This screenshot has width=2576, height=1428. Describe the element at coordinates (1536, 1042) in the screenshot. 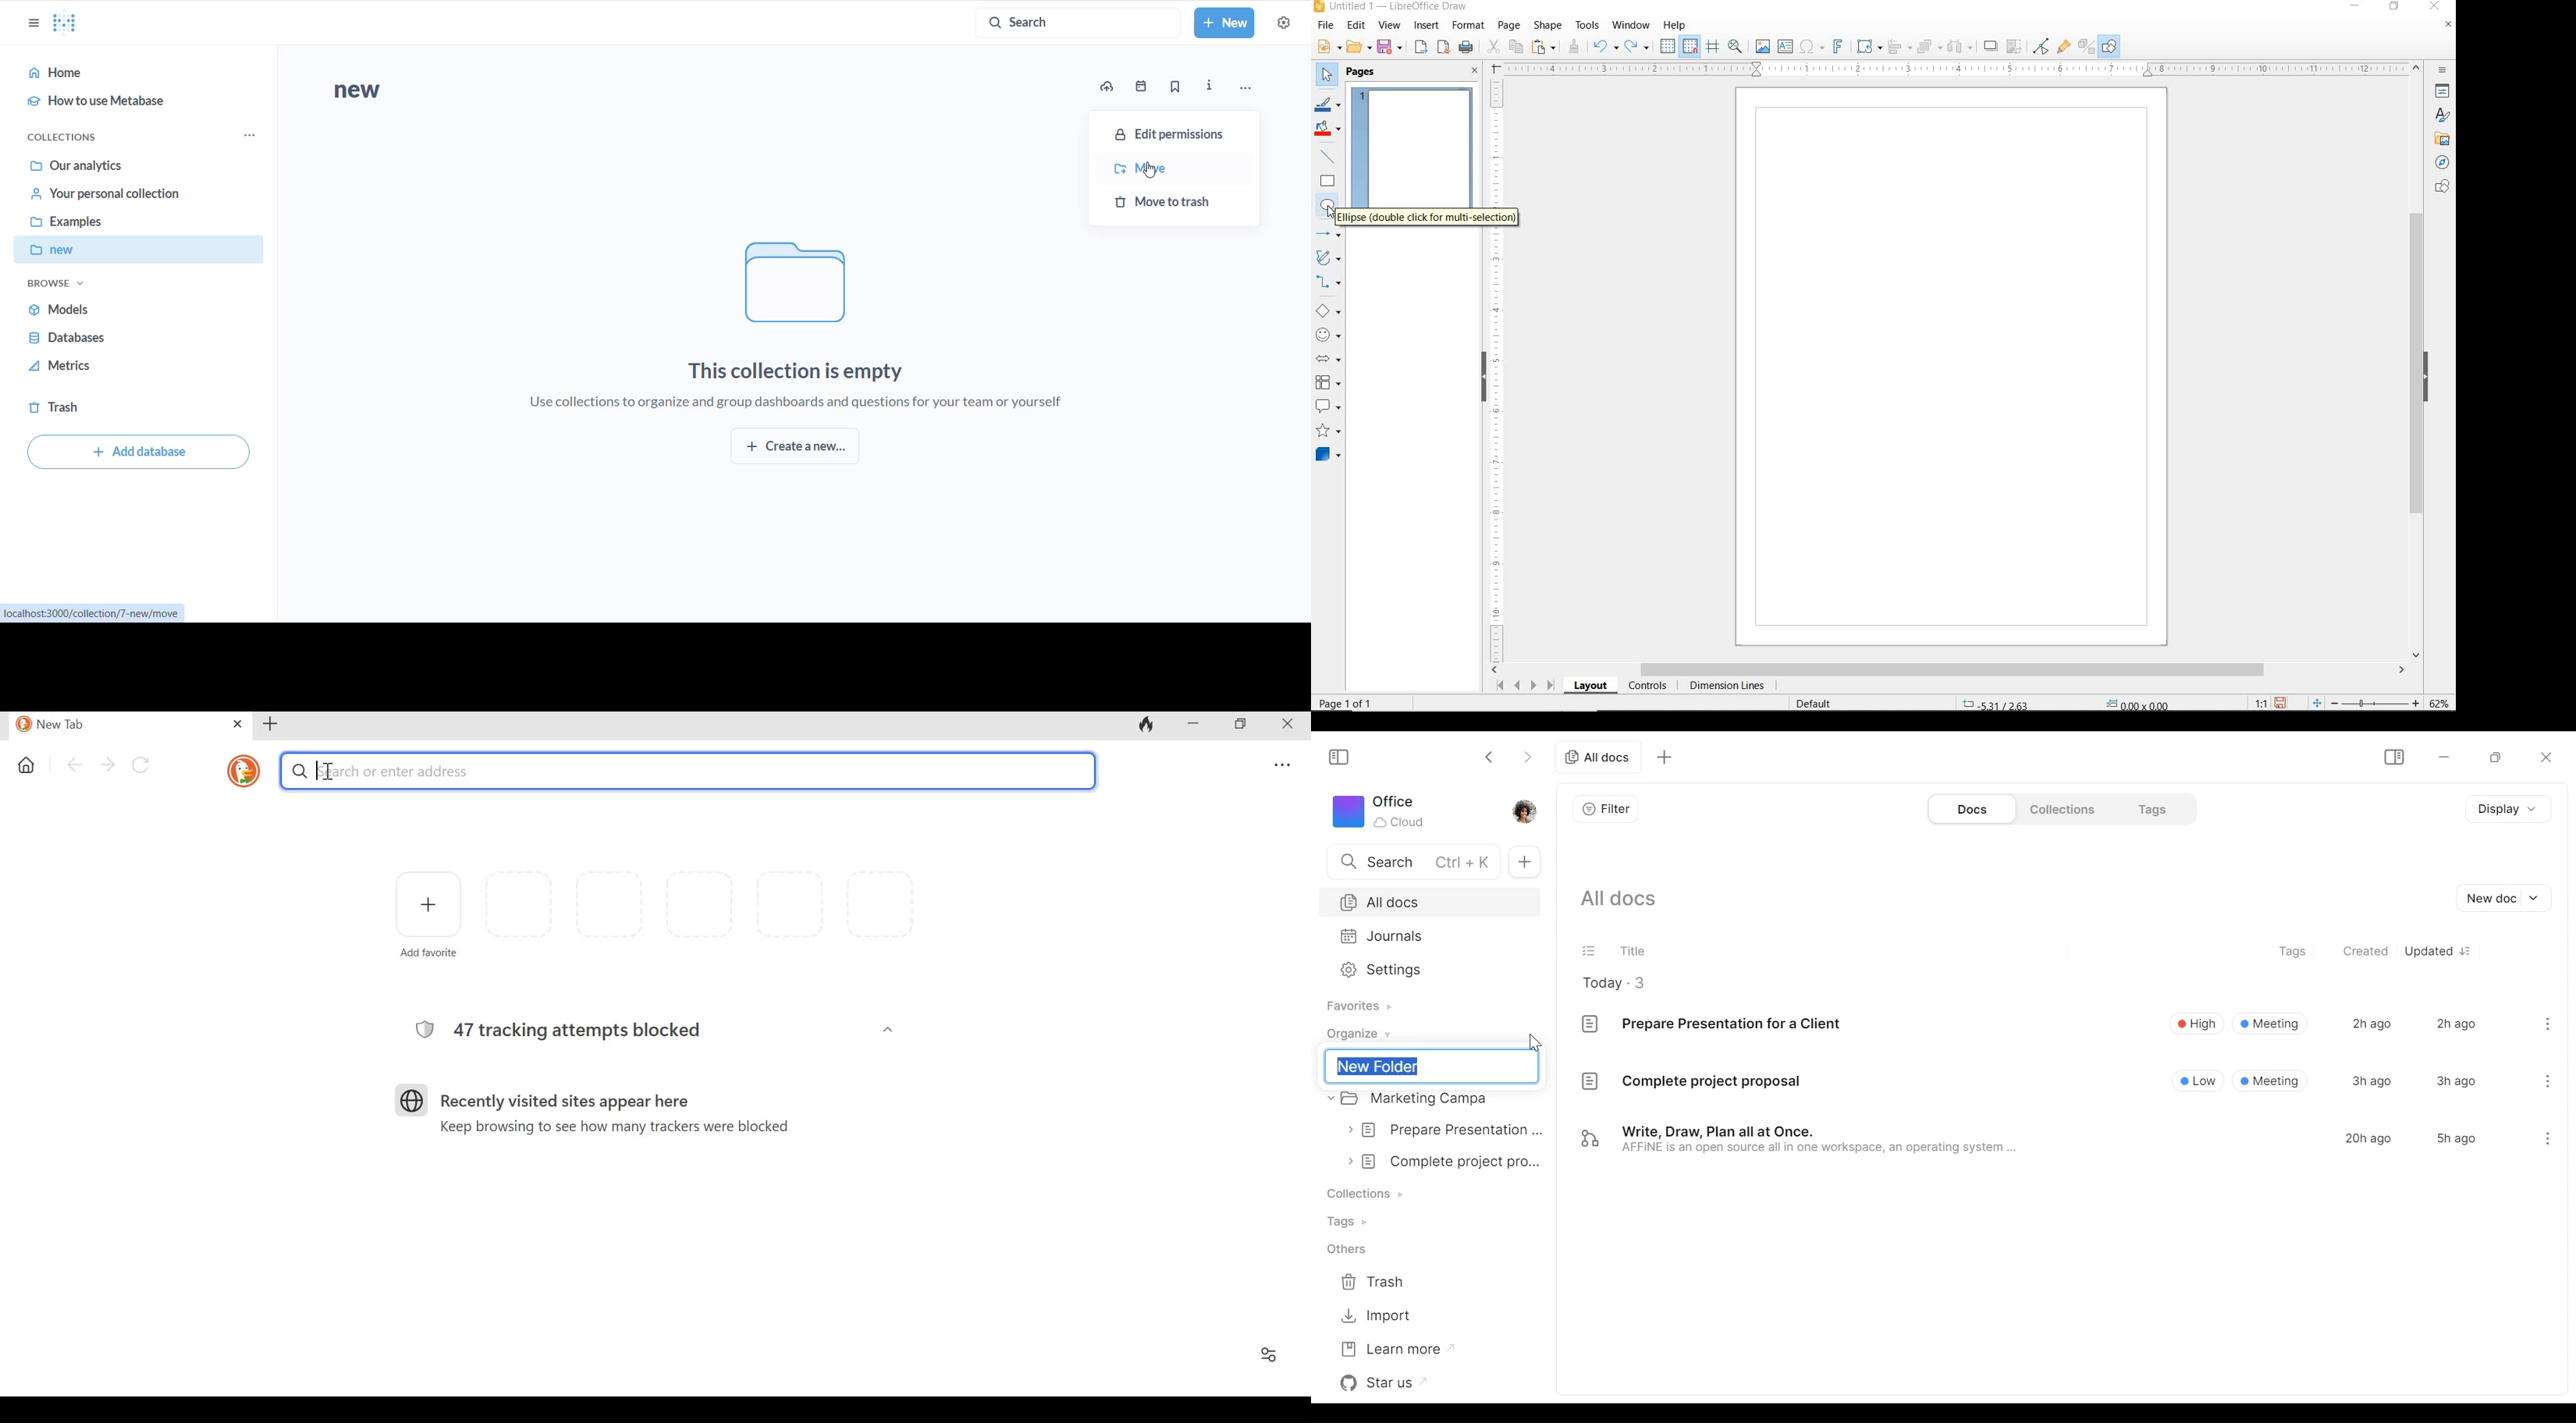

I see `cursor pointer` at that location.